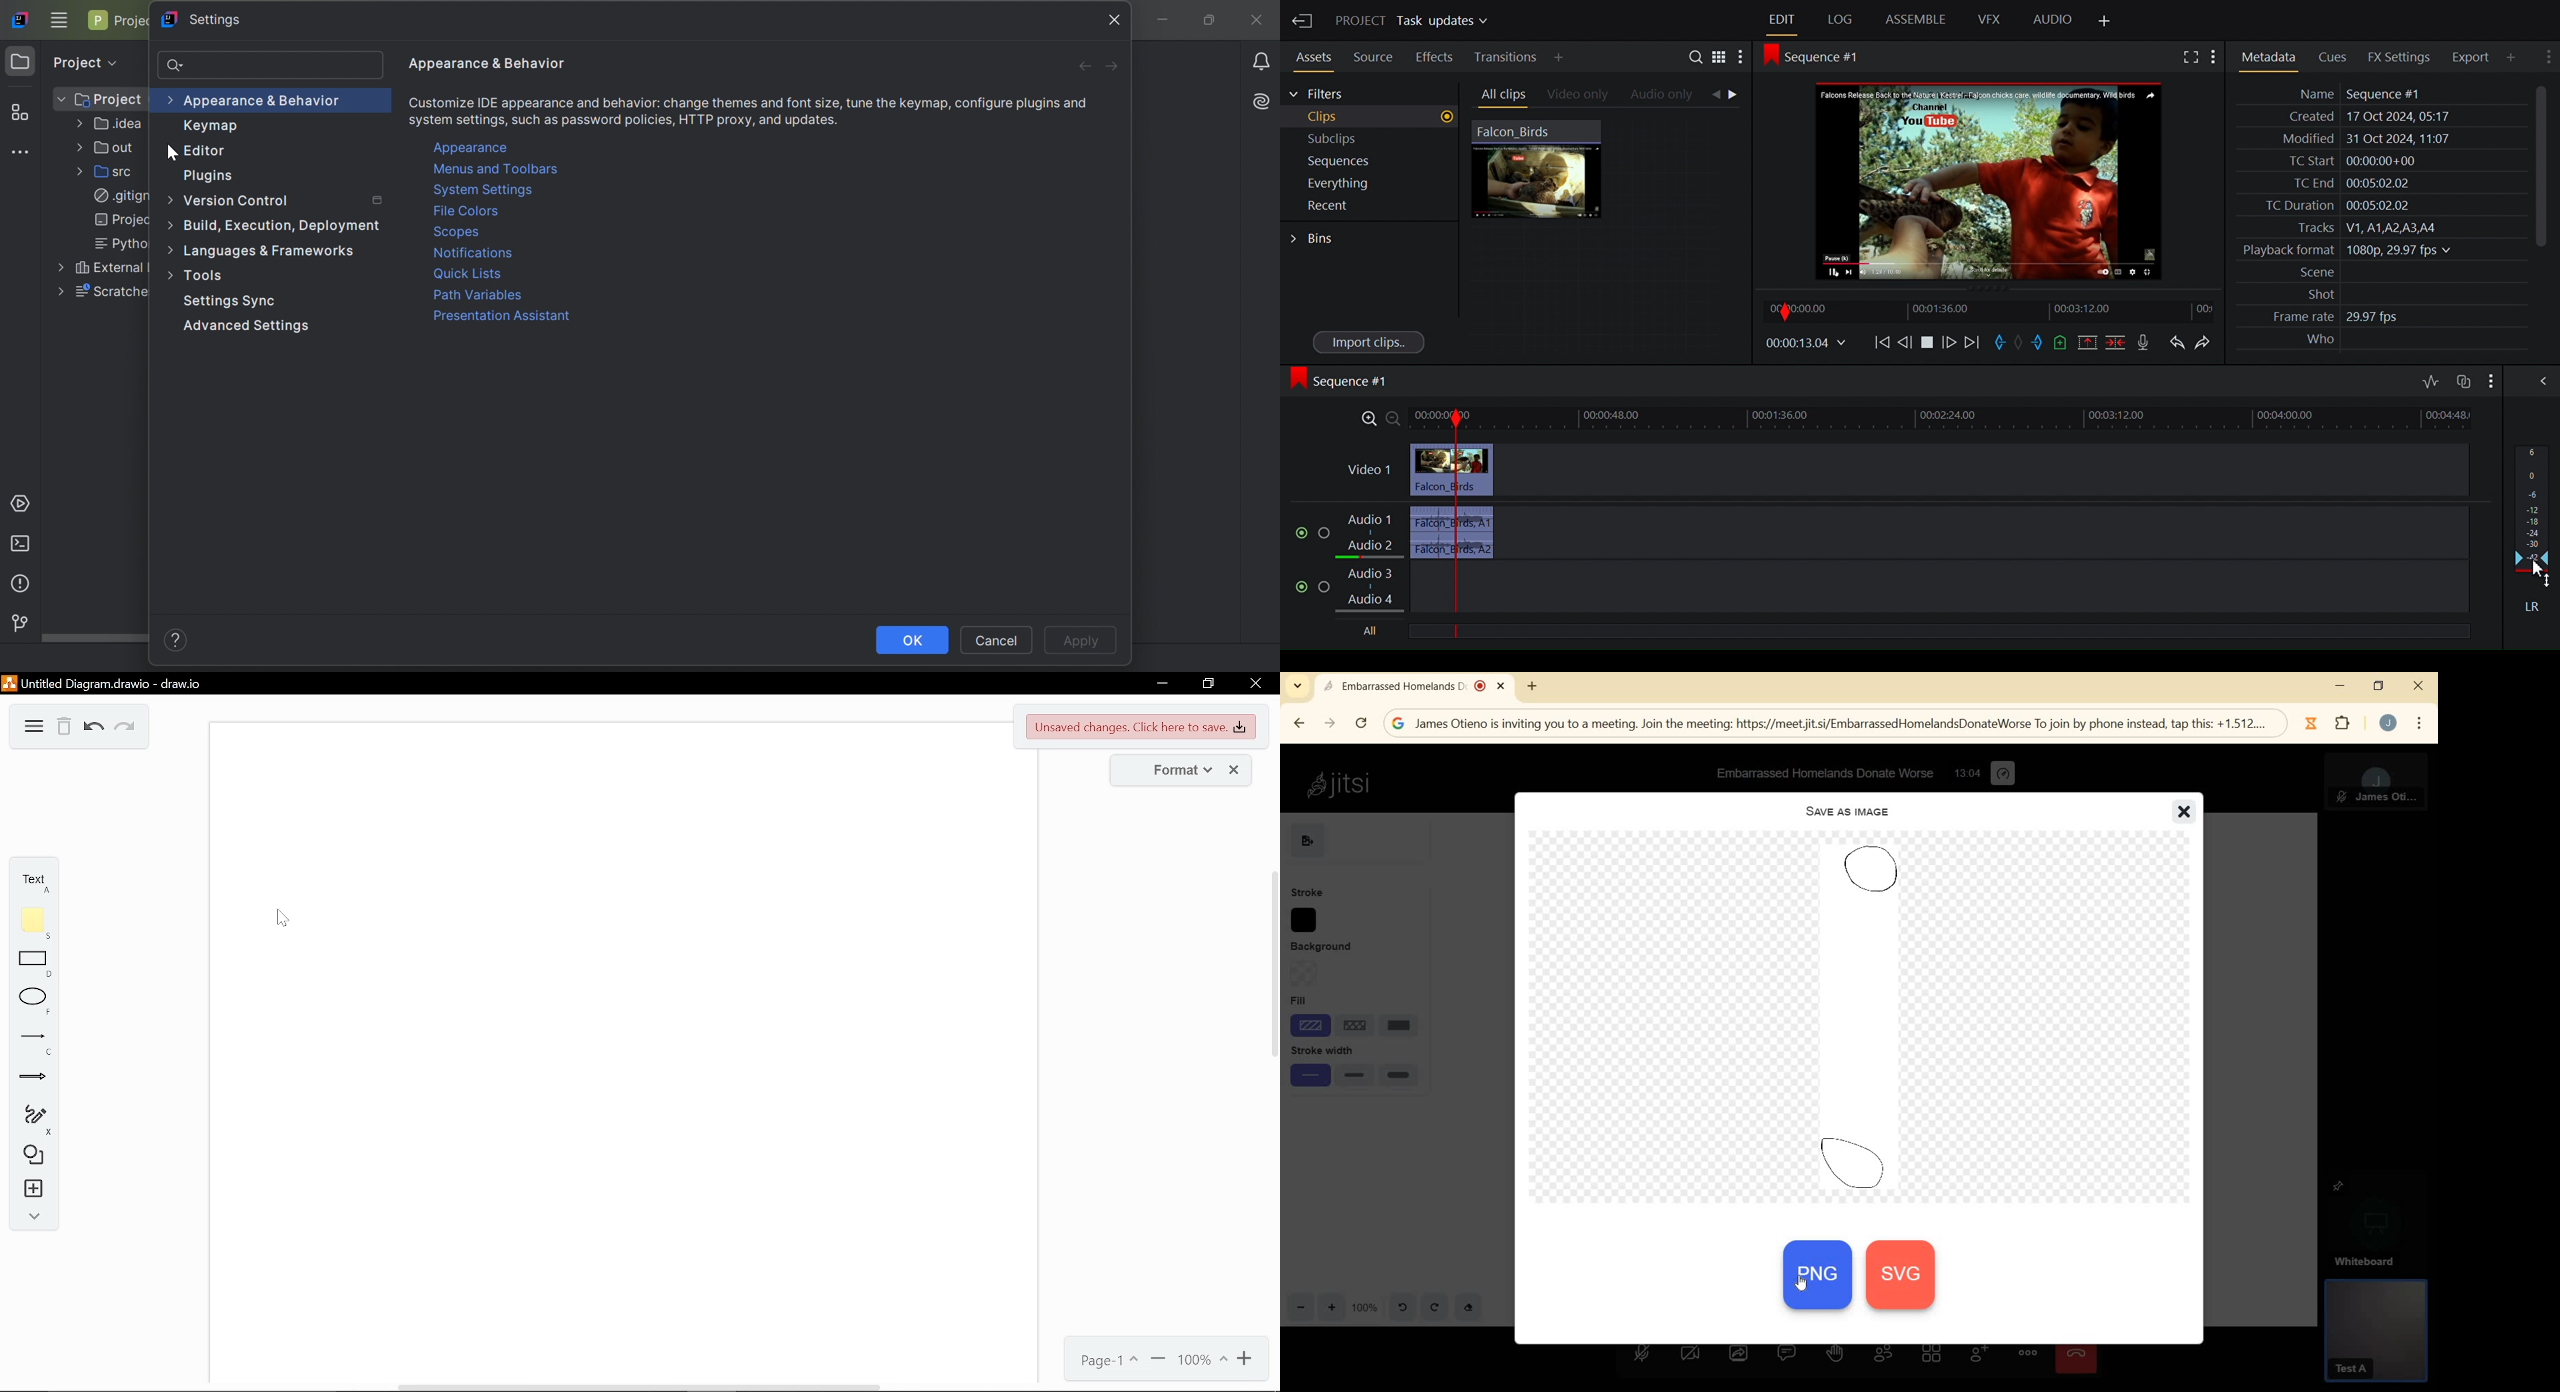 The height and width of the screenshot is (1400, 2576). What do you see at coordinates (1504, 57) in the screenshot?
I see `Transition` at bounding box center [1504, 57].